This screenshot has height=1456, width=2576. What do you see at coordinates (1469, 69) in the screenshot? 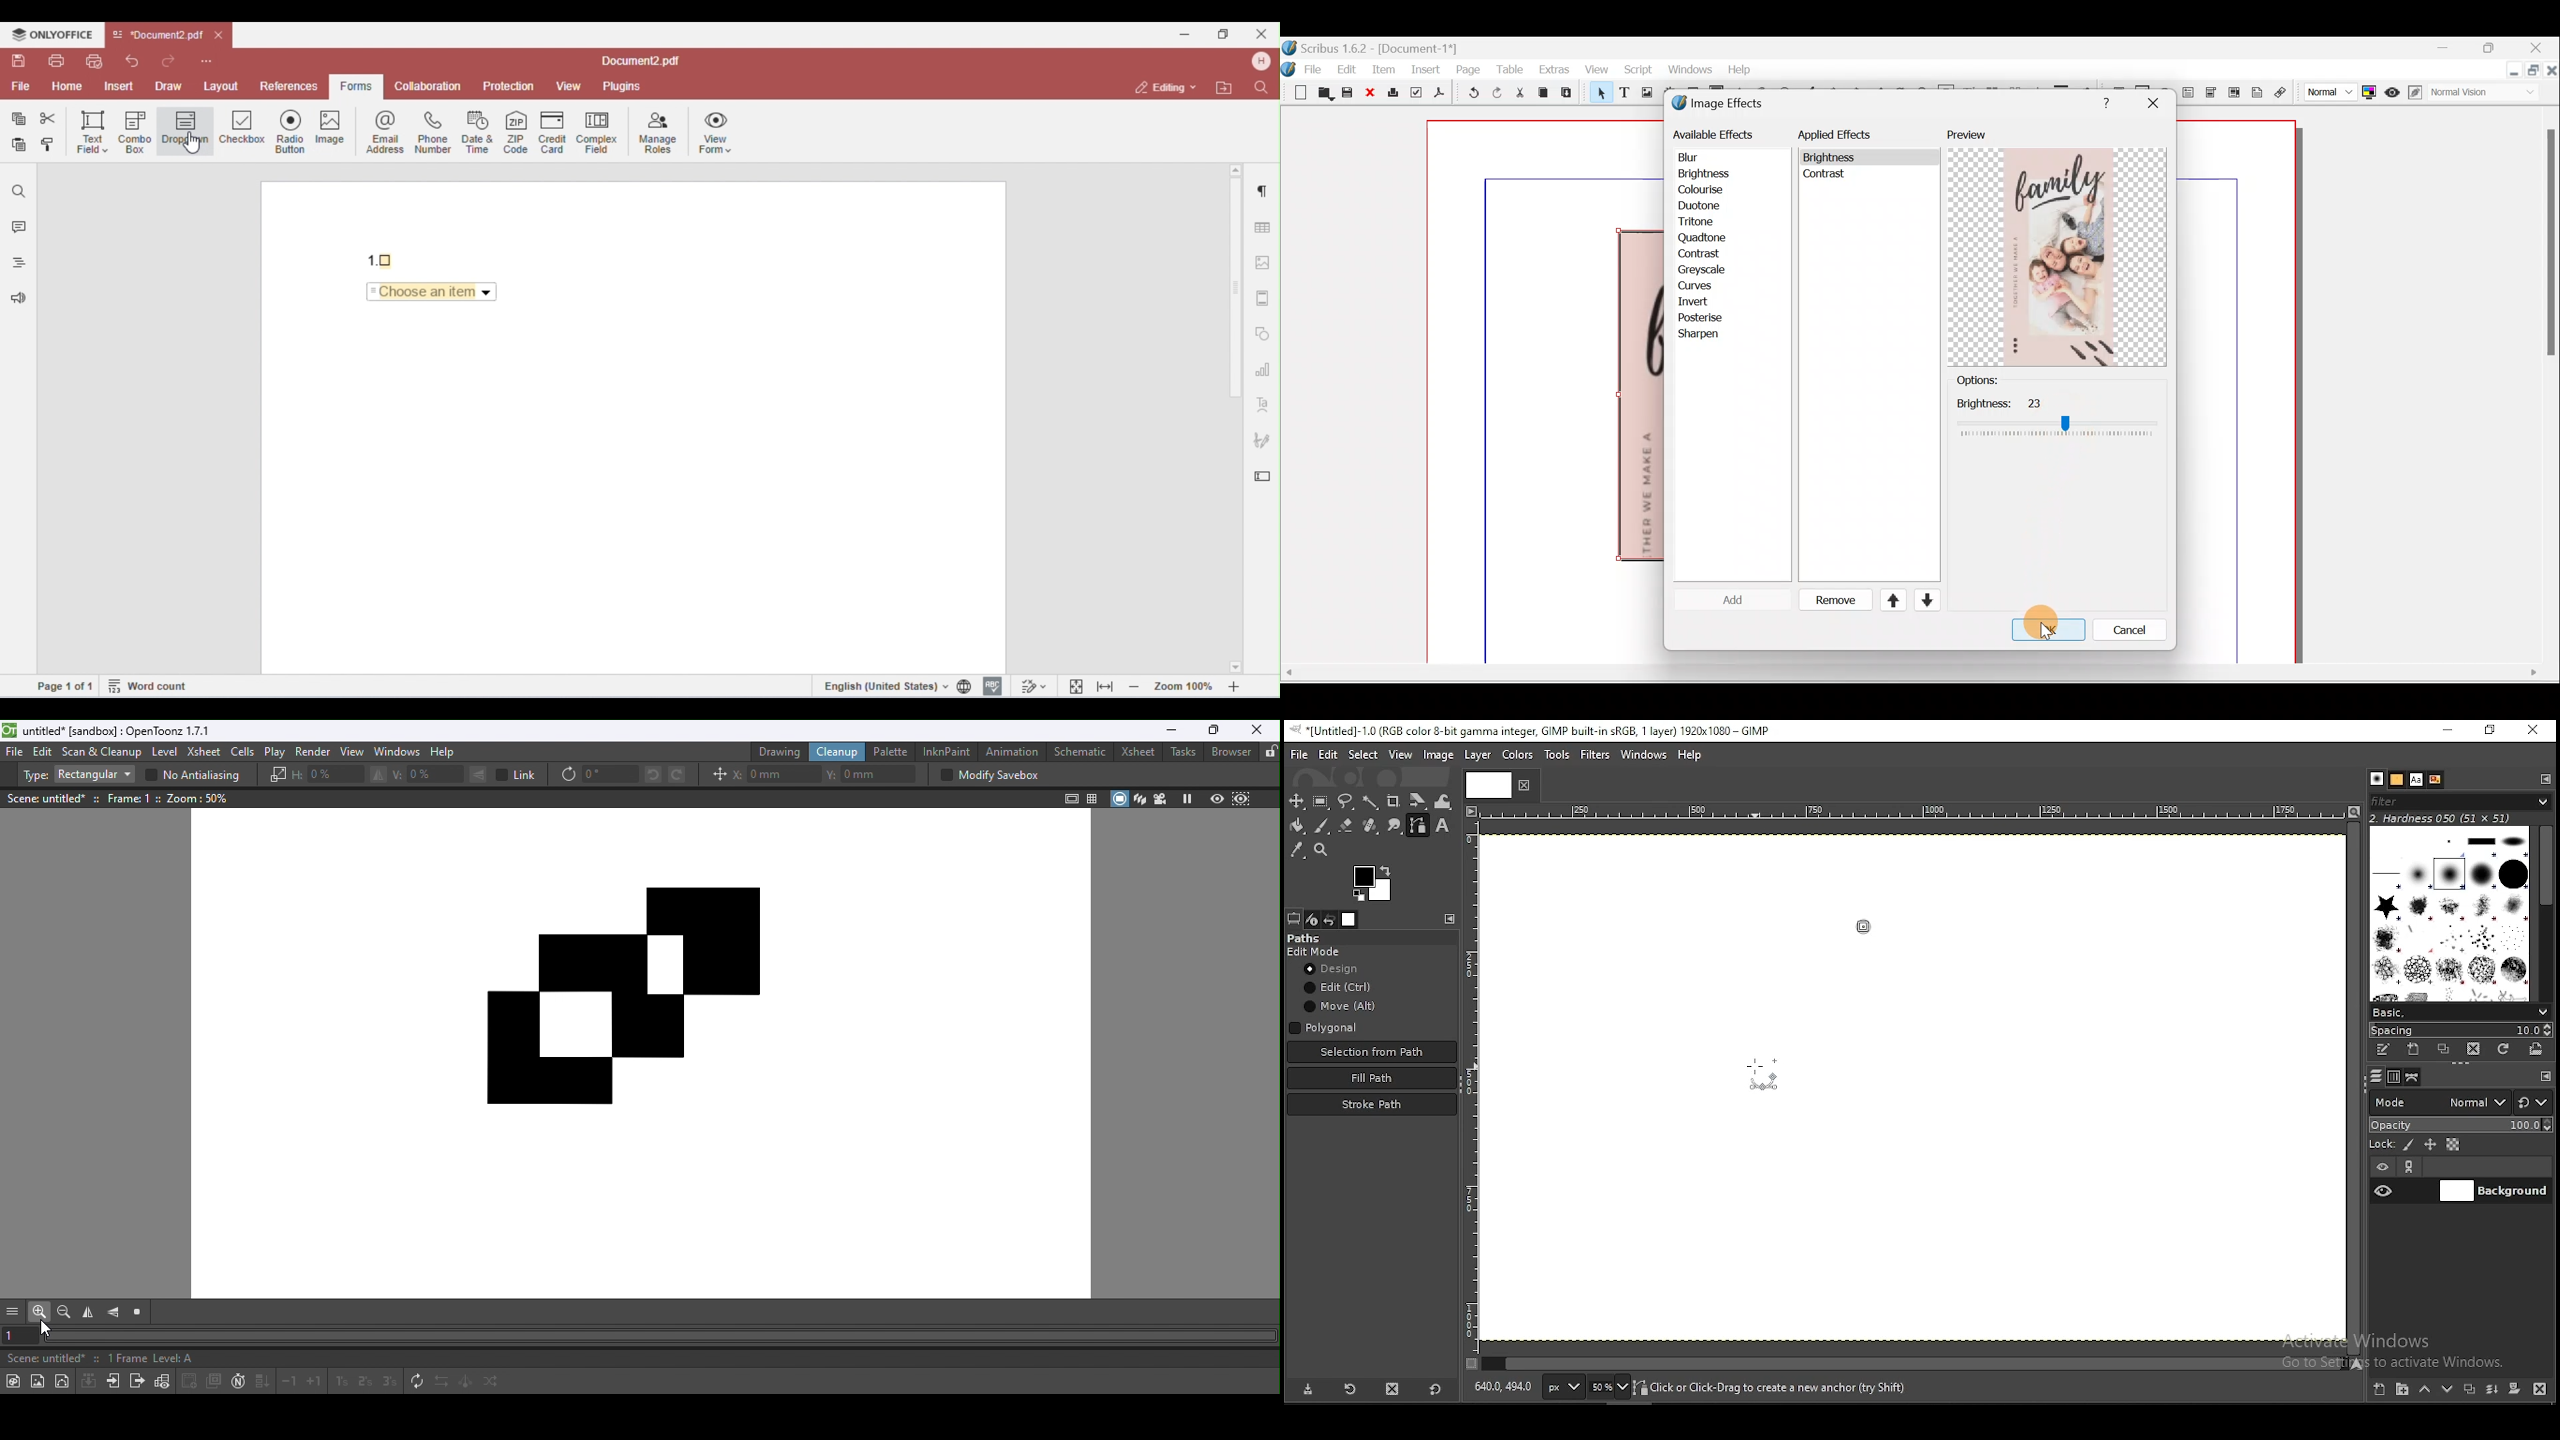
I see `Page` at bounding box center [1469, 69].